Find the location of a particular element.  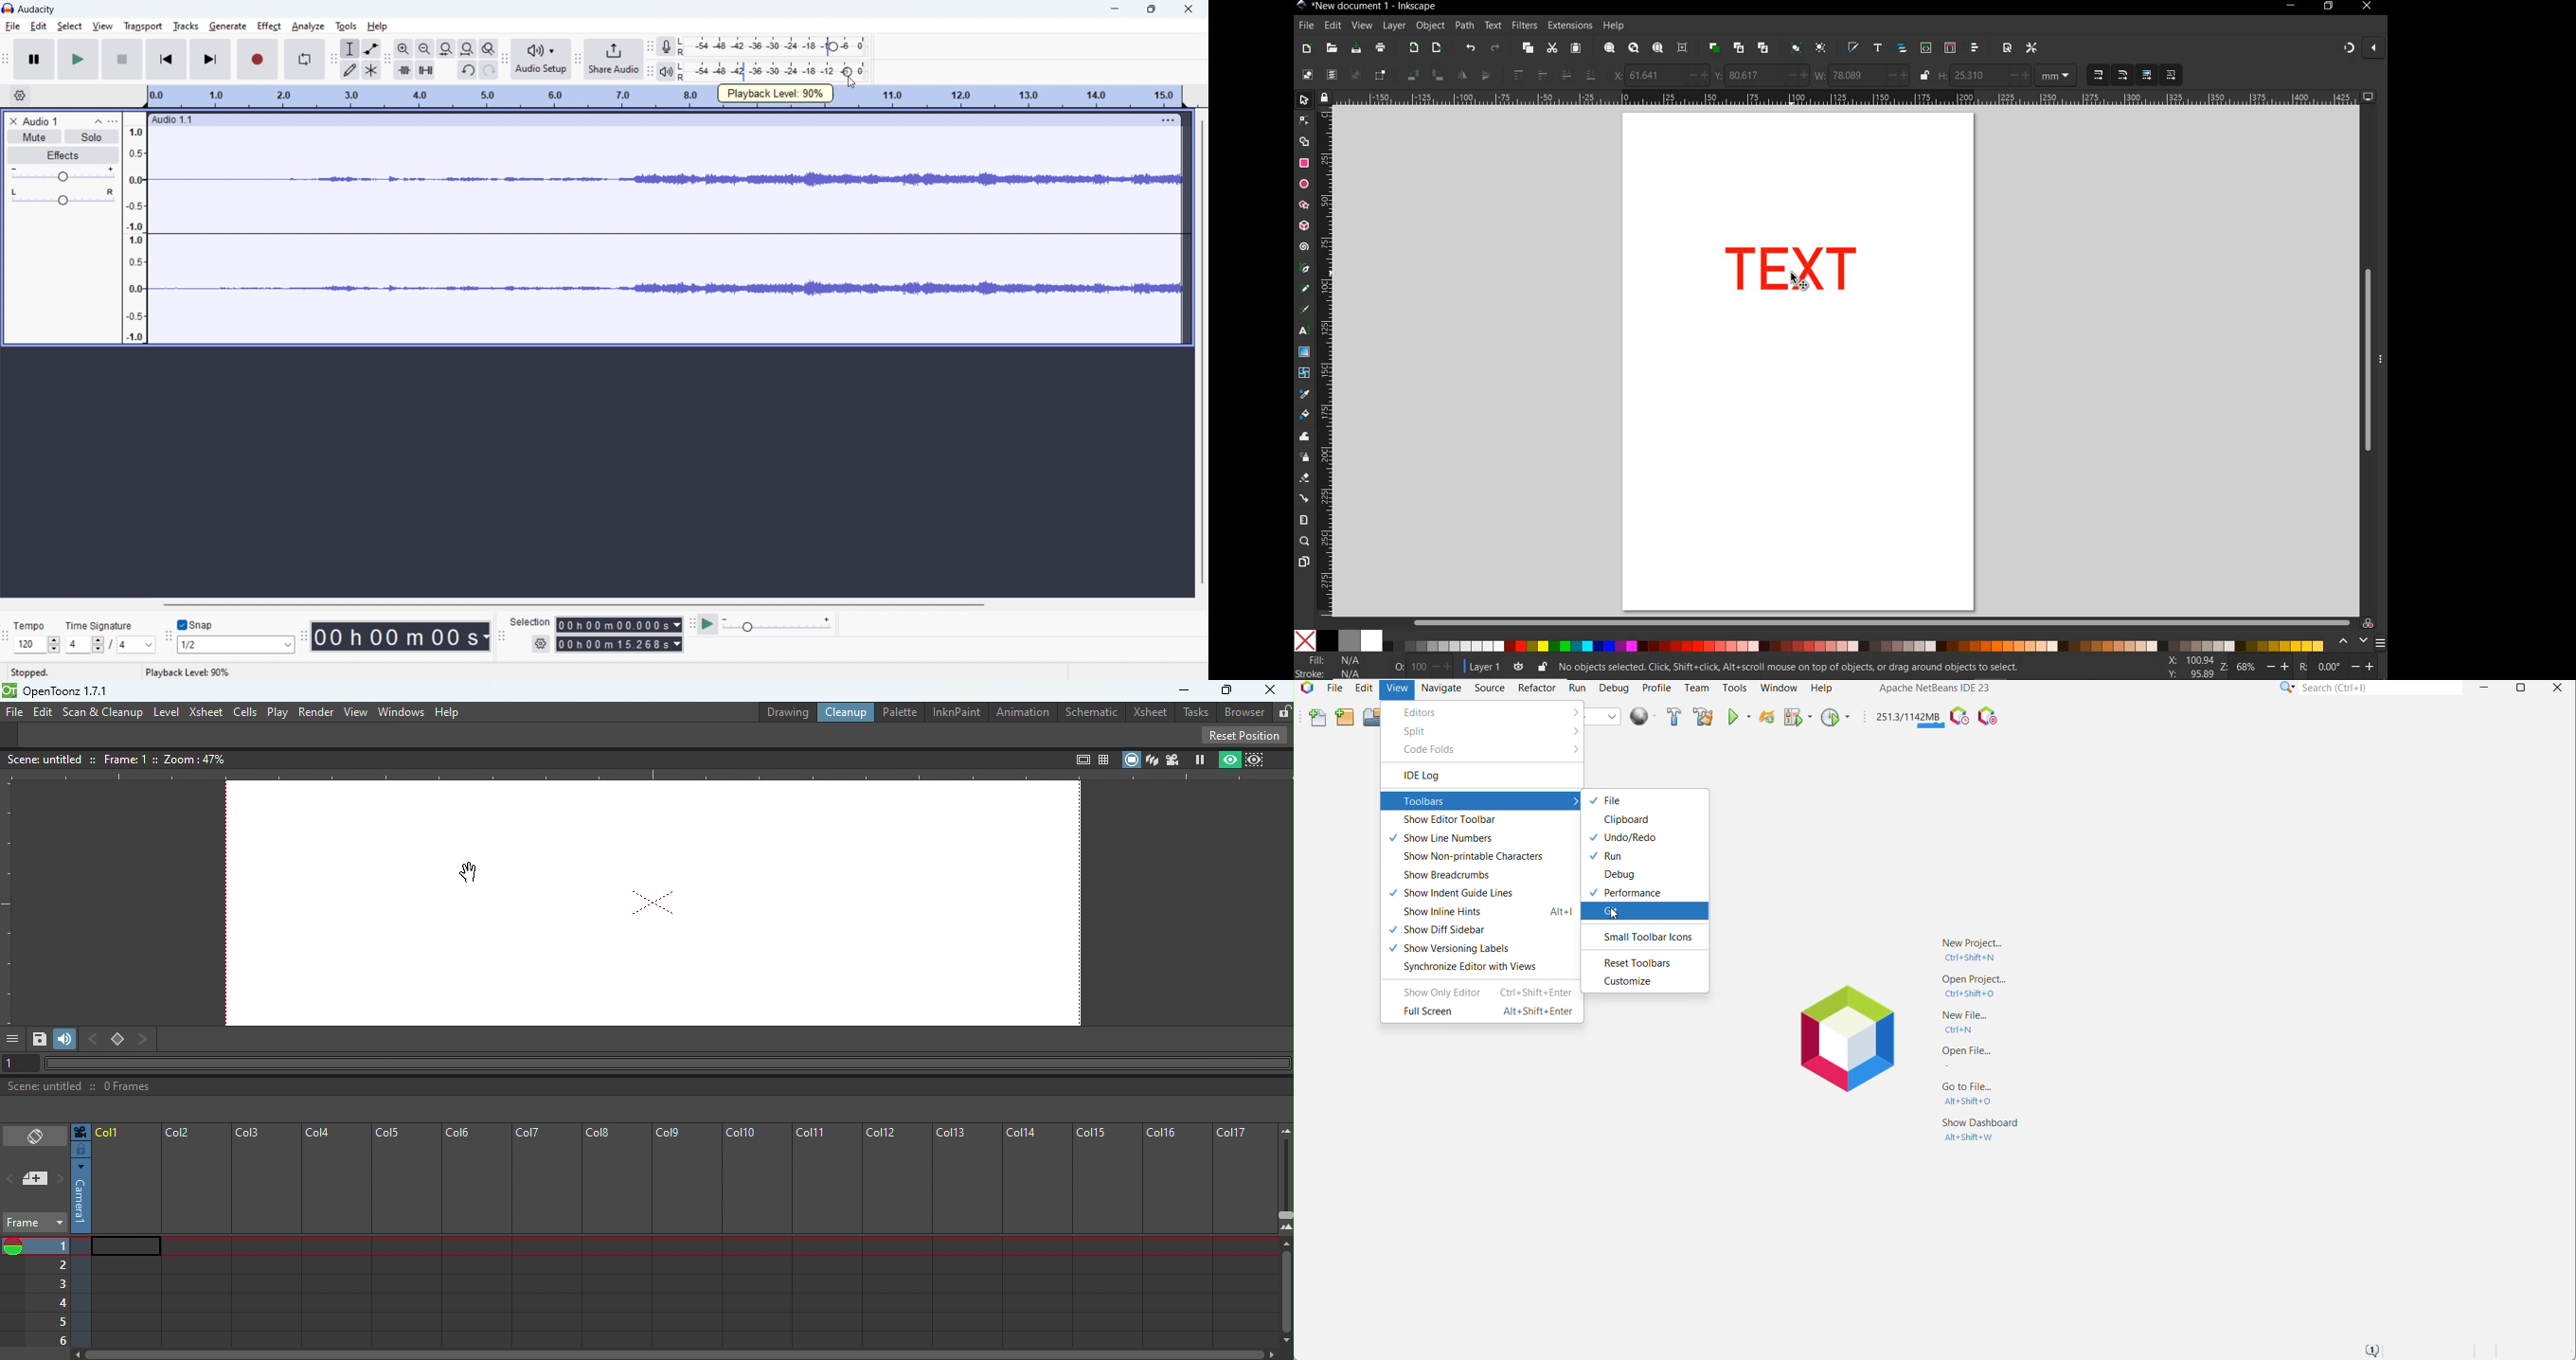

project title is located at coordinates (40, 122).